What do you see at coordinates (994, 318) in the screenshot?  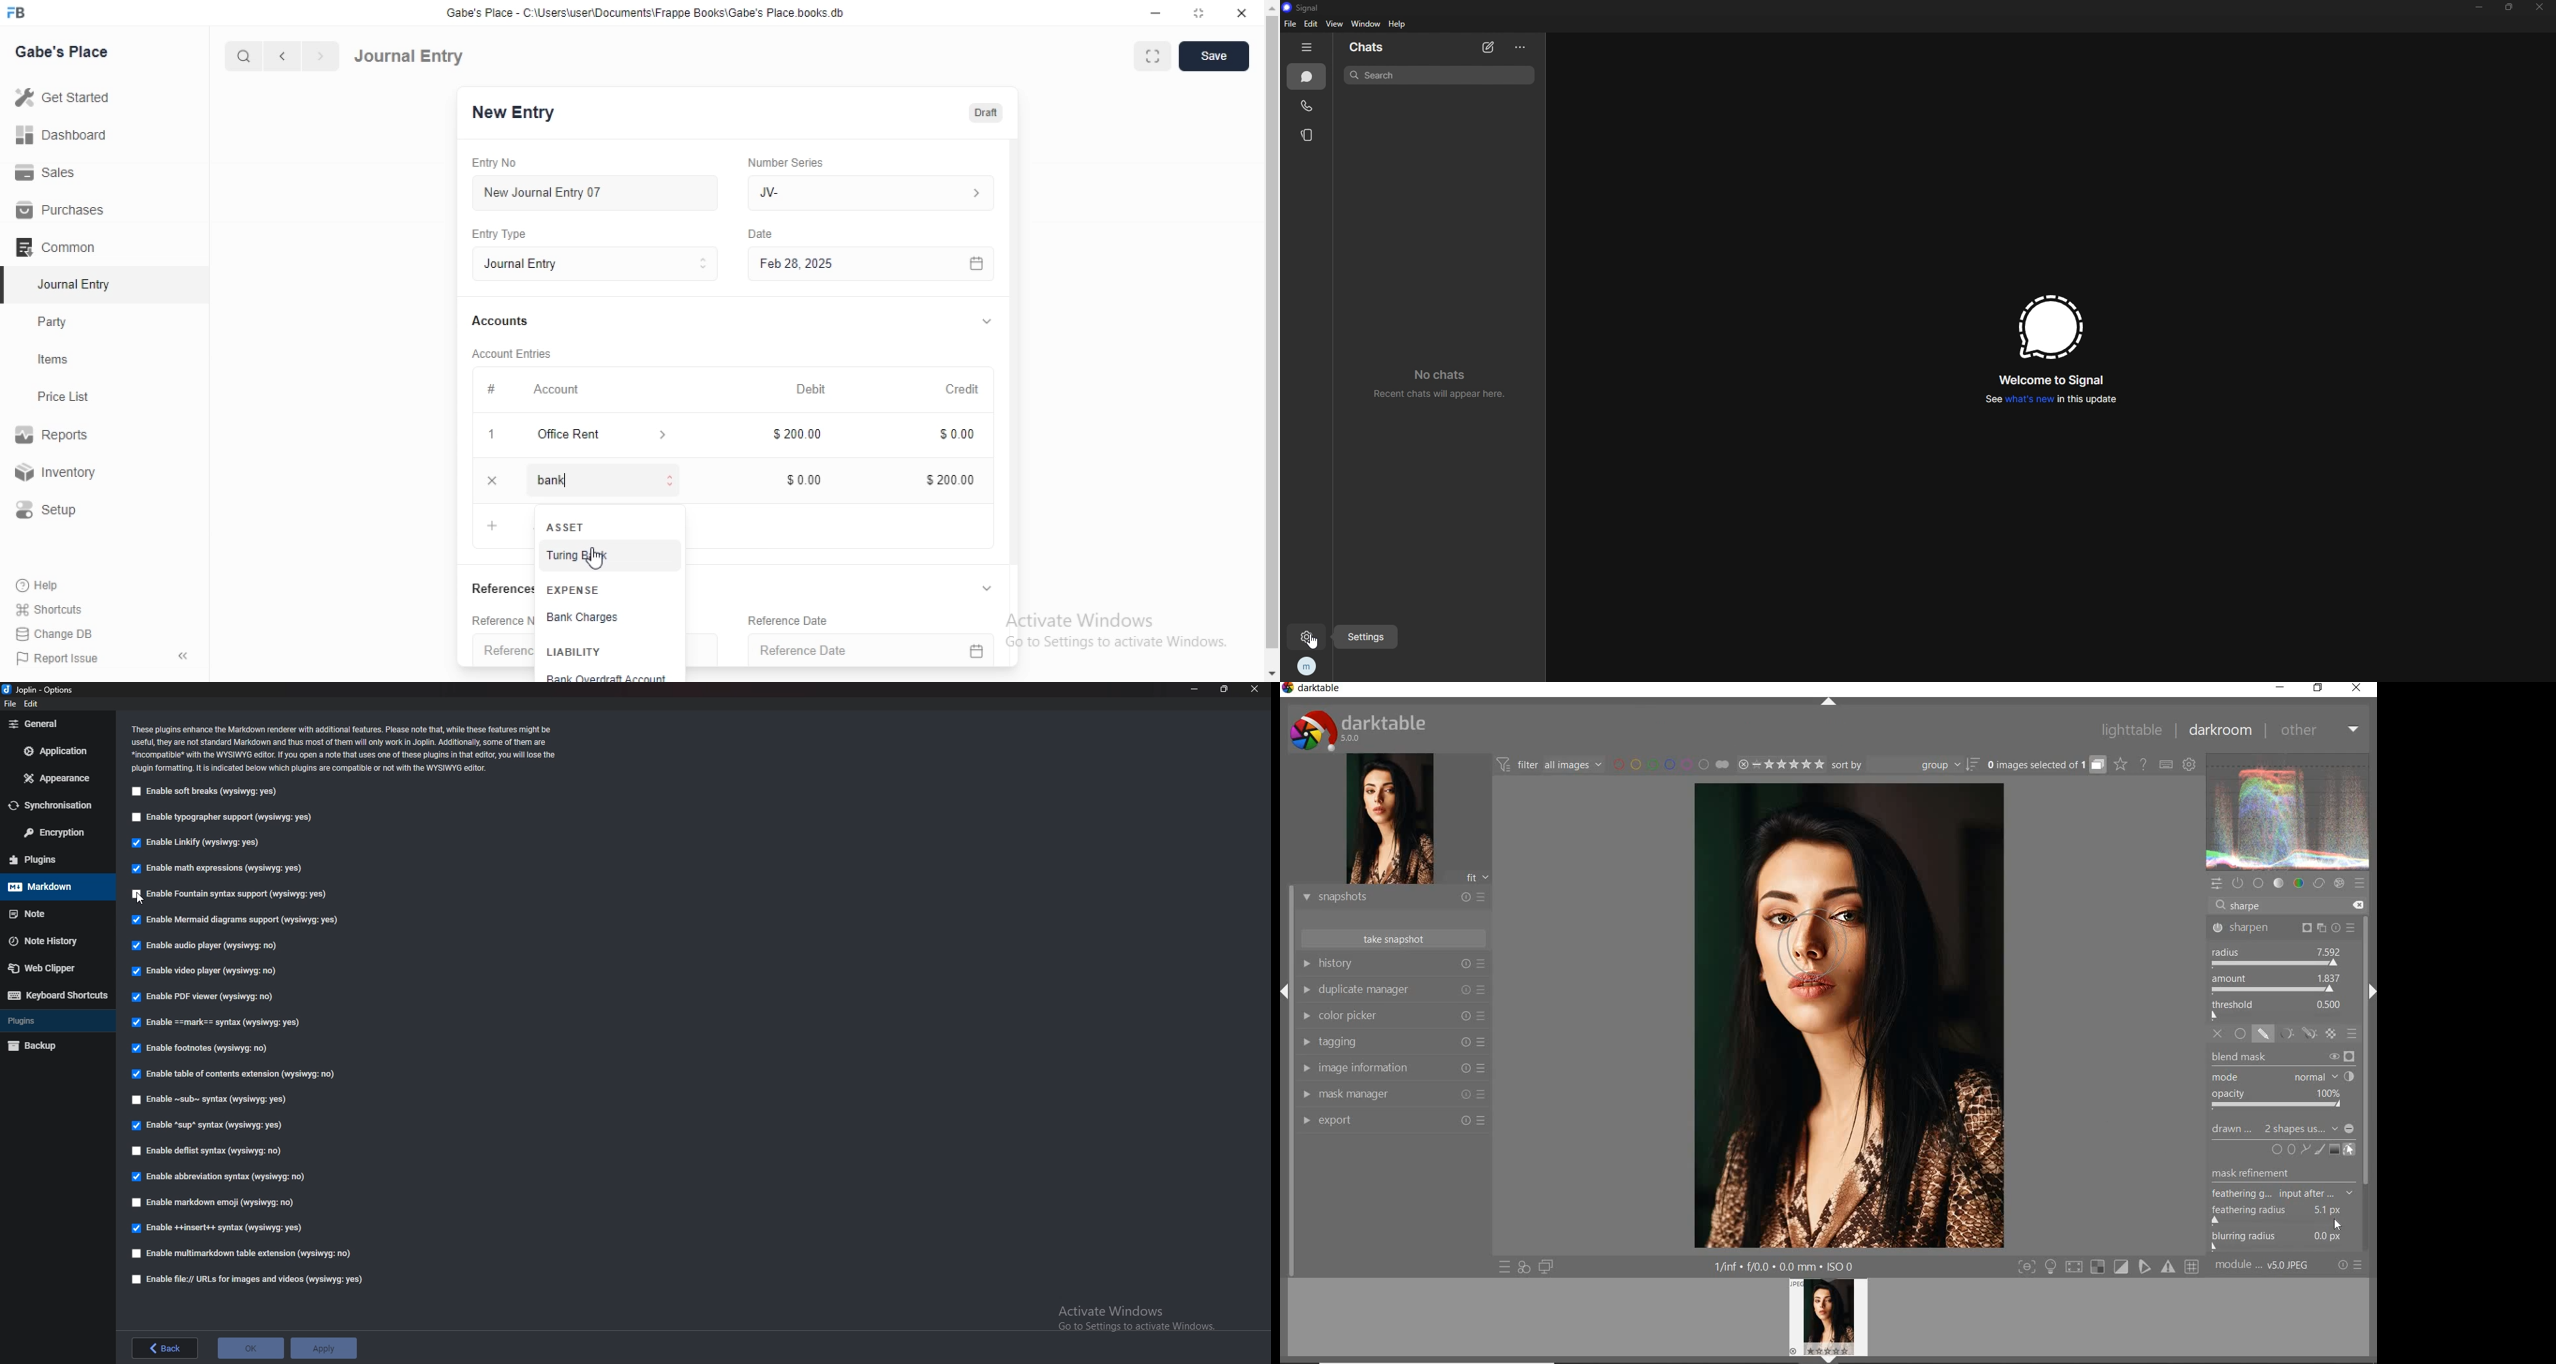 I see `v` at bounding box center [994, 318].